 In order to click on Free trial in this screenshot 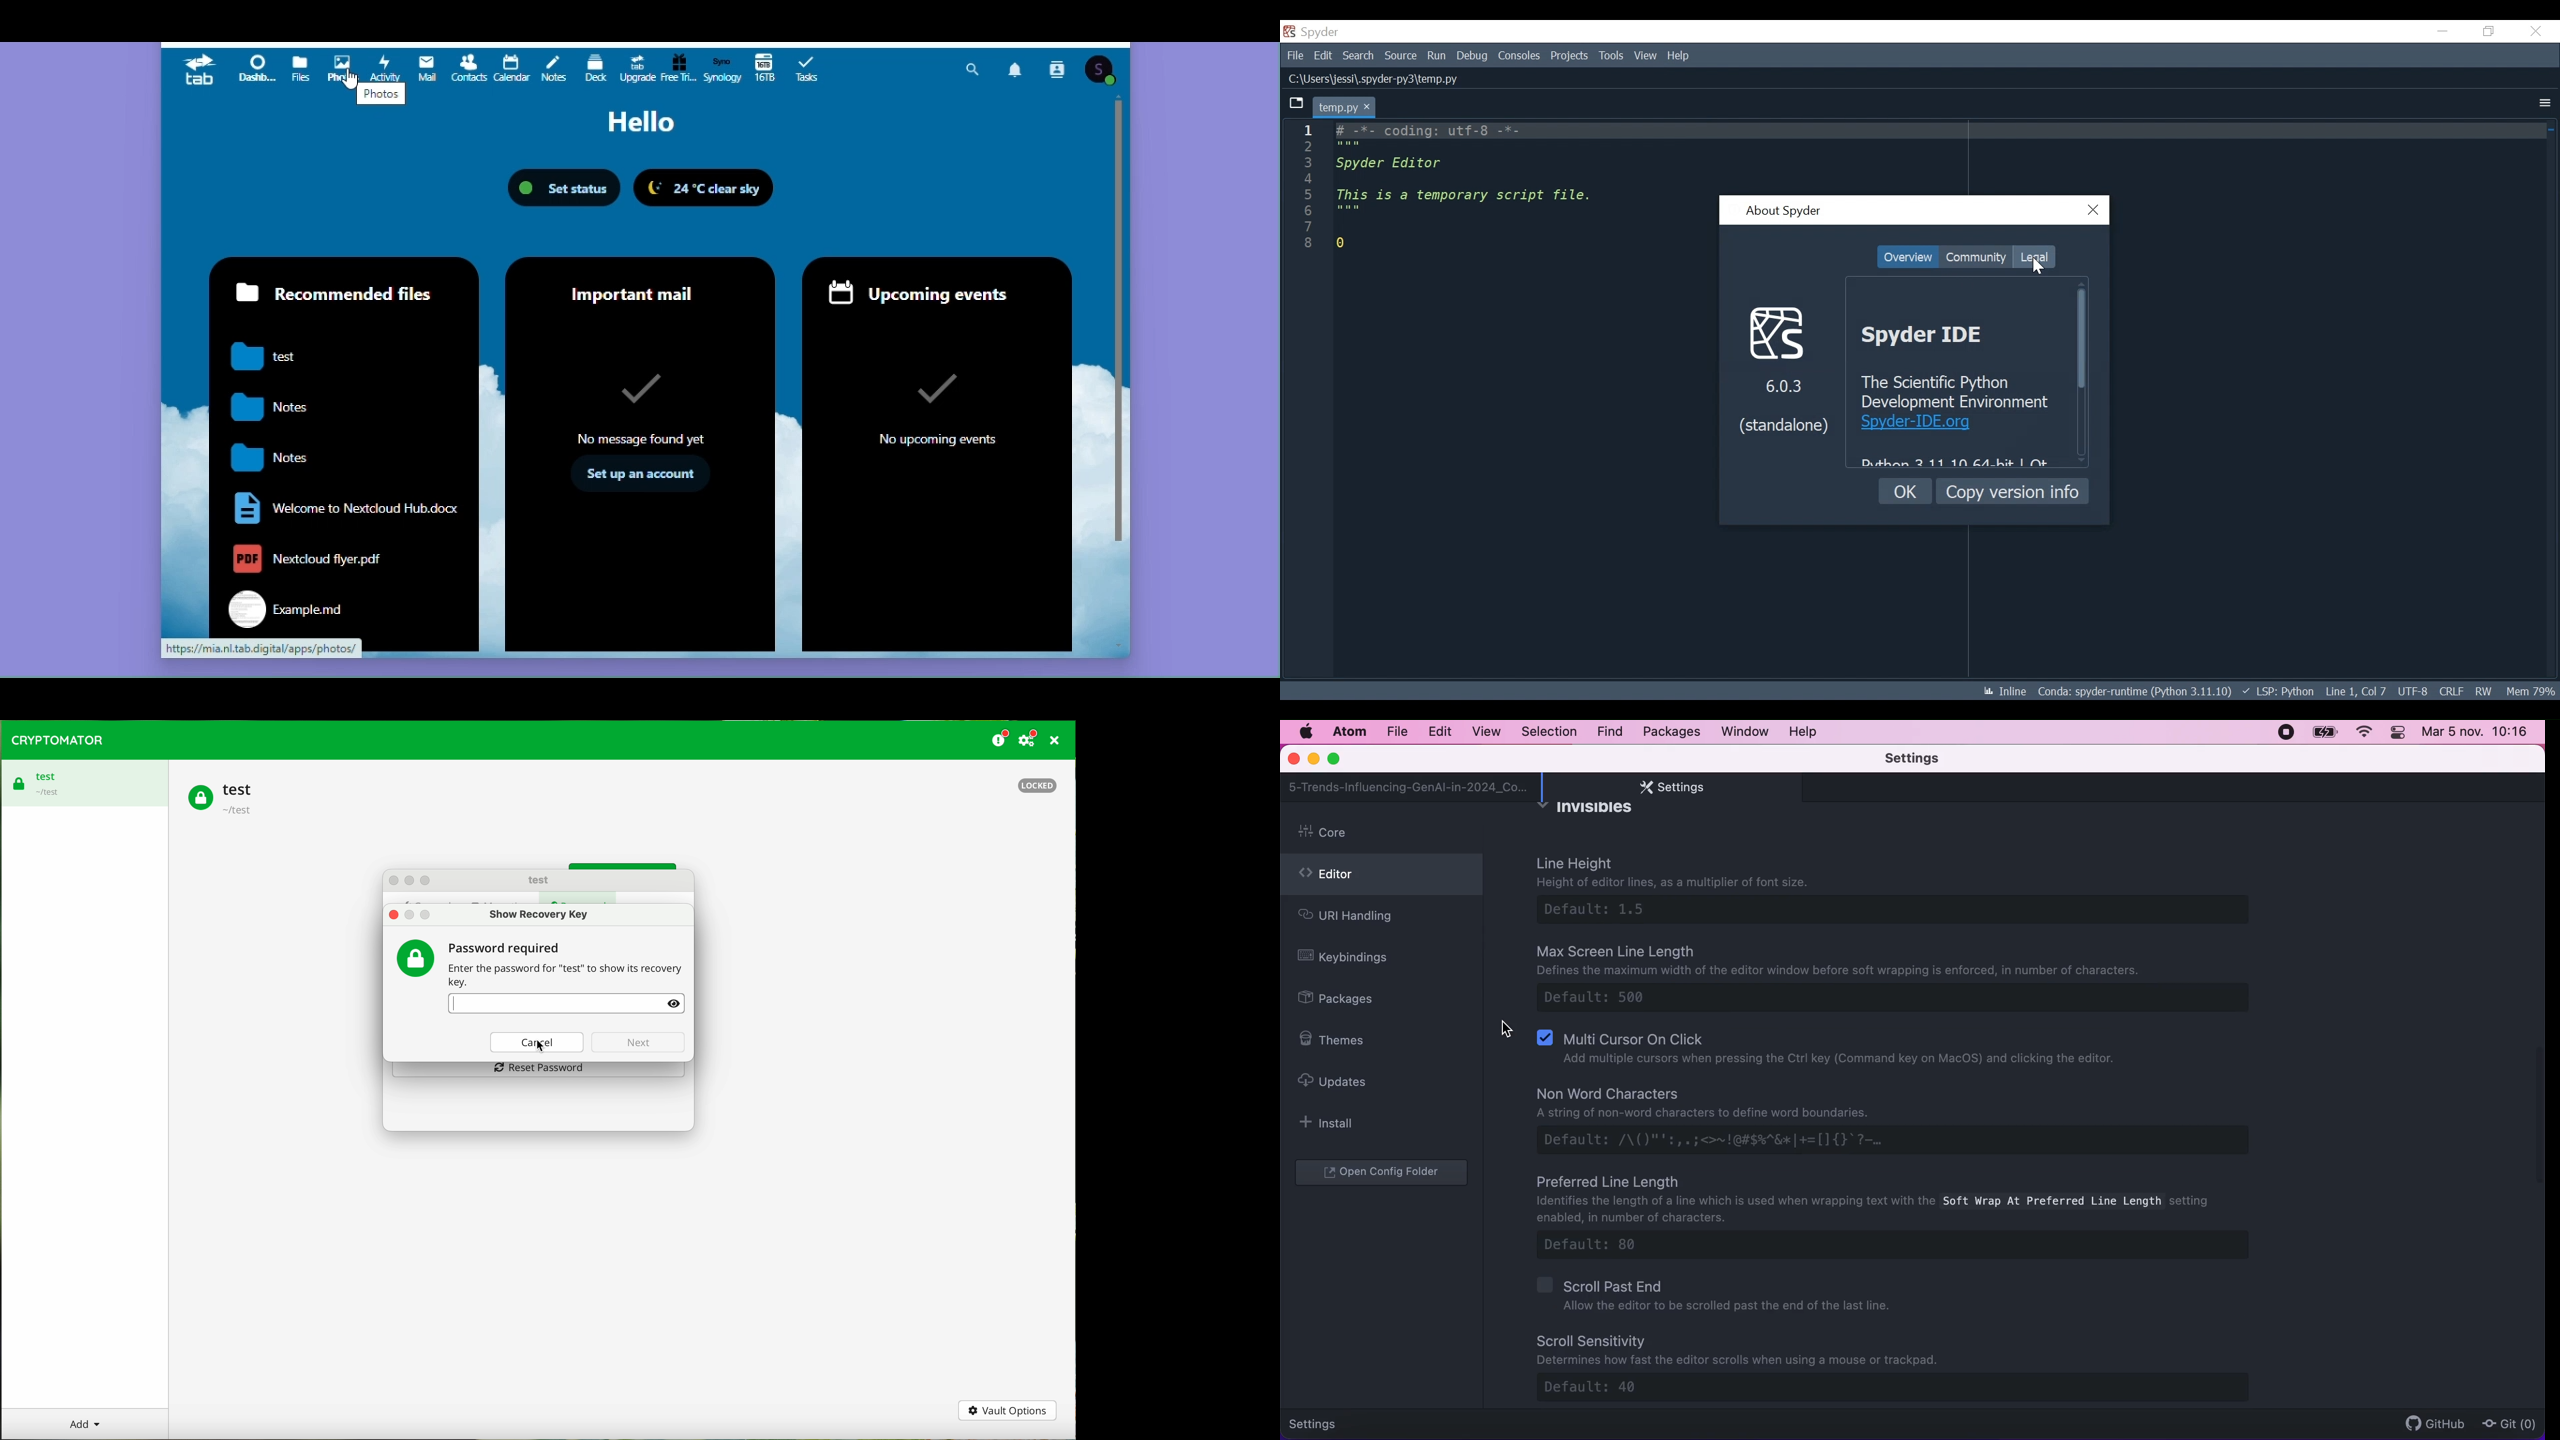, I will do `click(677, 67)`.